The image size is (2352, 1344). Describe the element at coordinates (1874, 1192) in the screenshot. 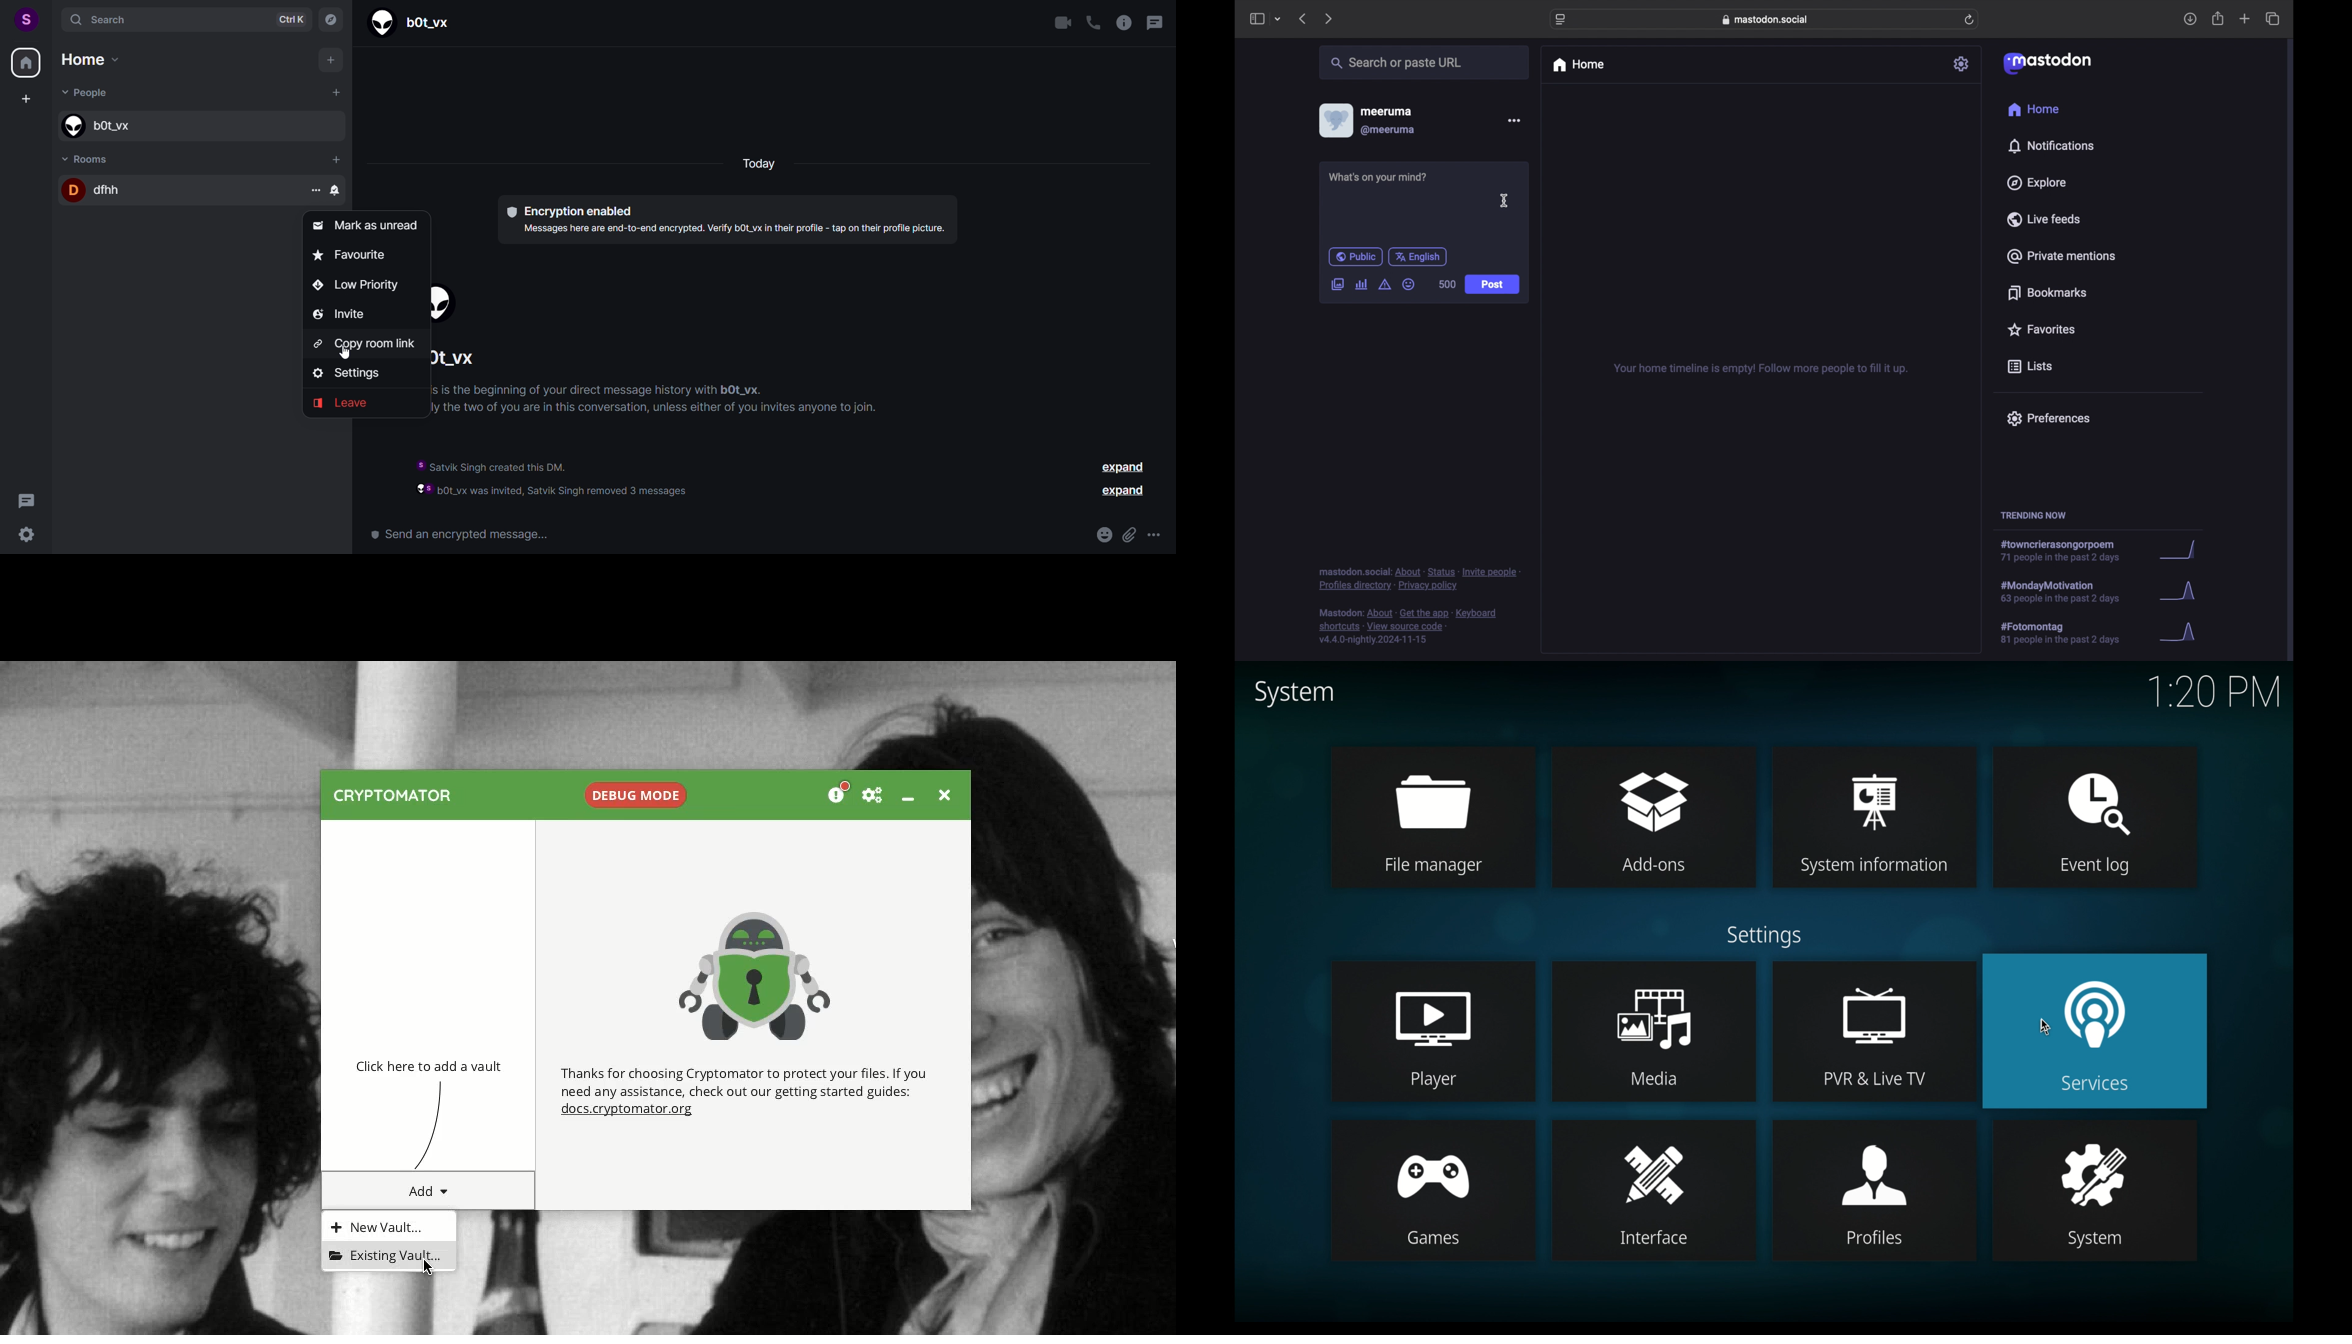

I see `profiles` at that location.